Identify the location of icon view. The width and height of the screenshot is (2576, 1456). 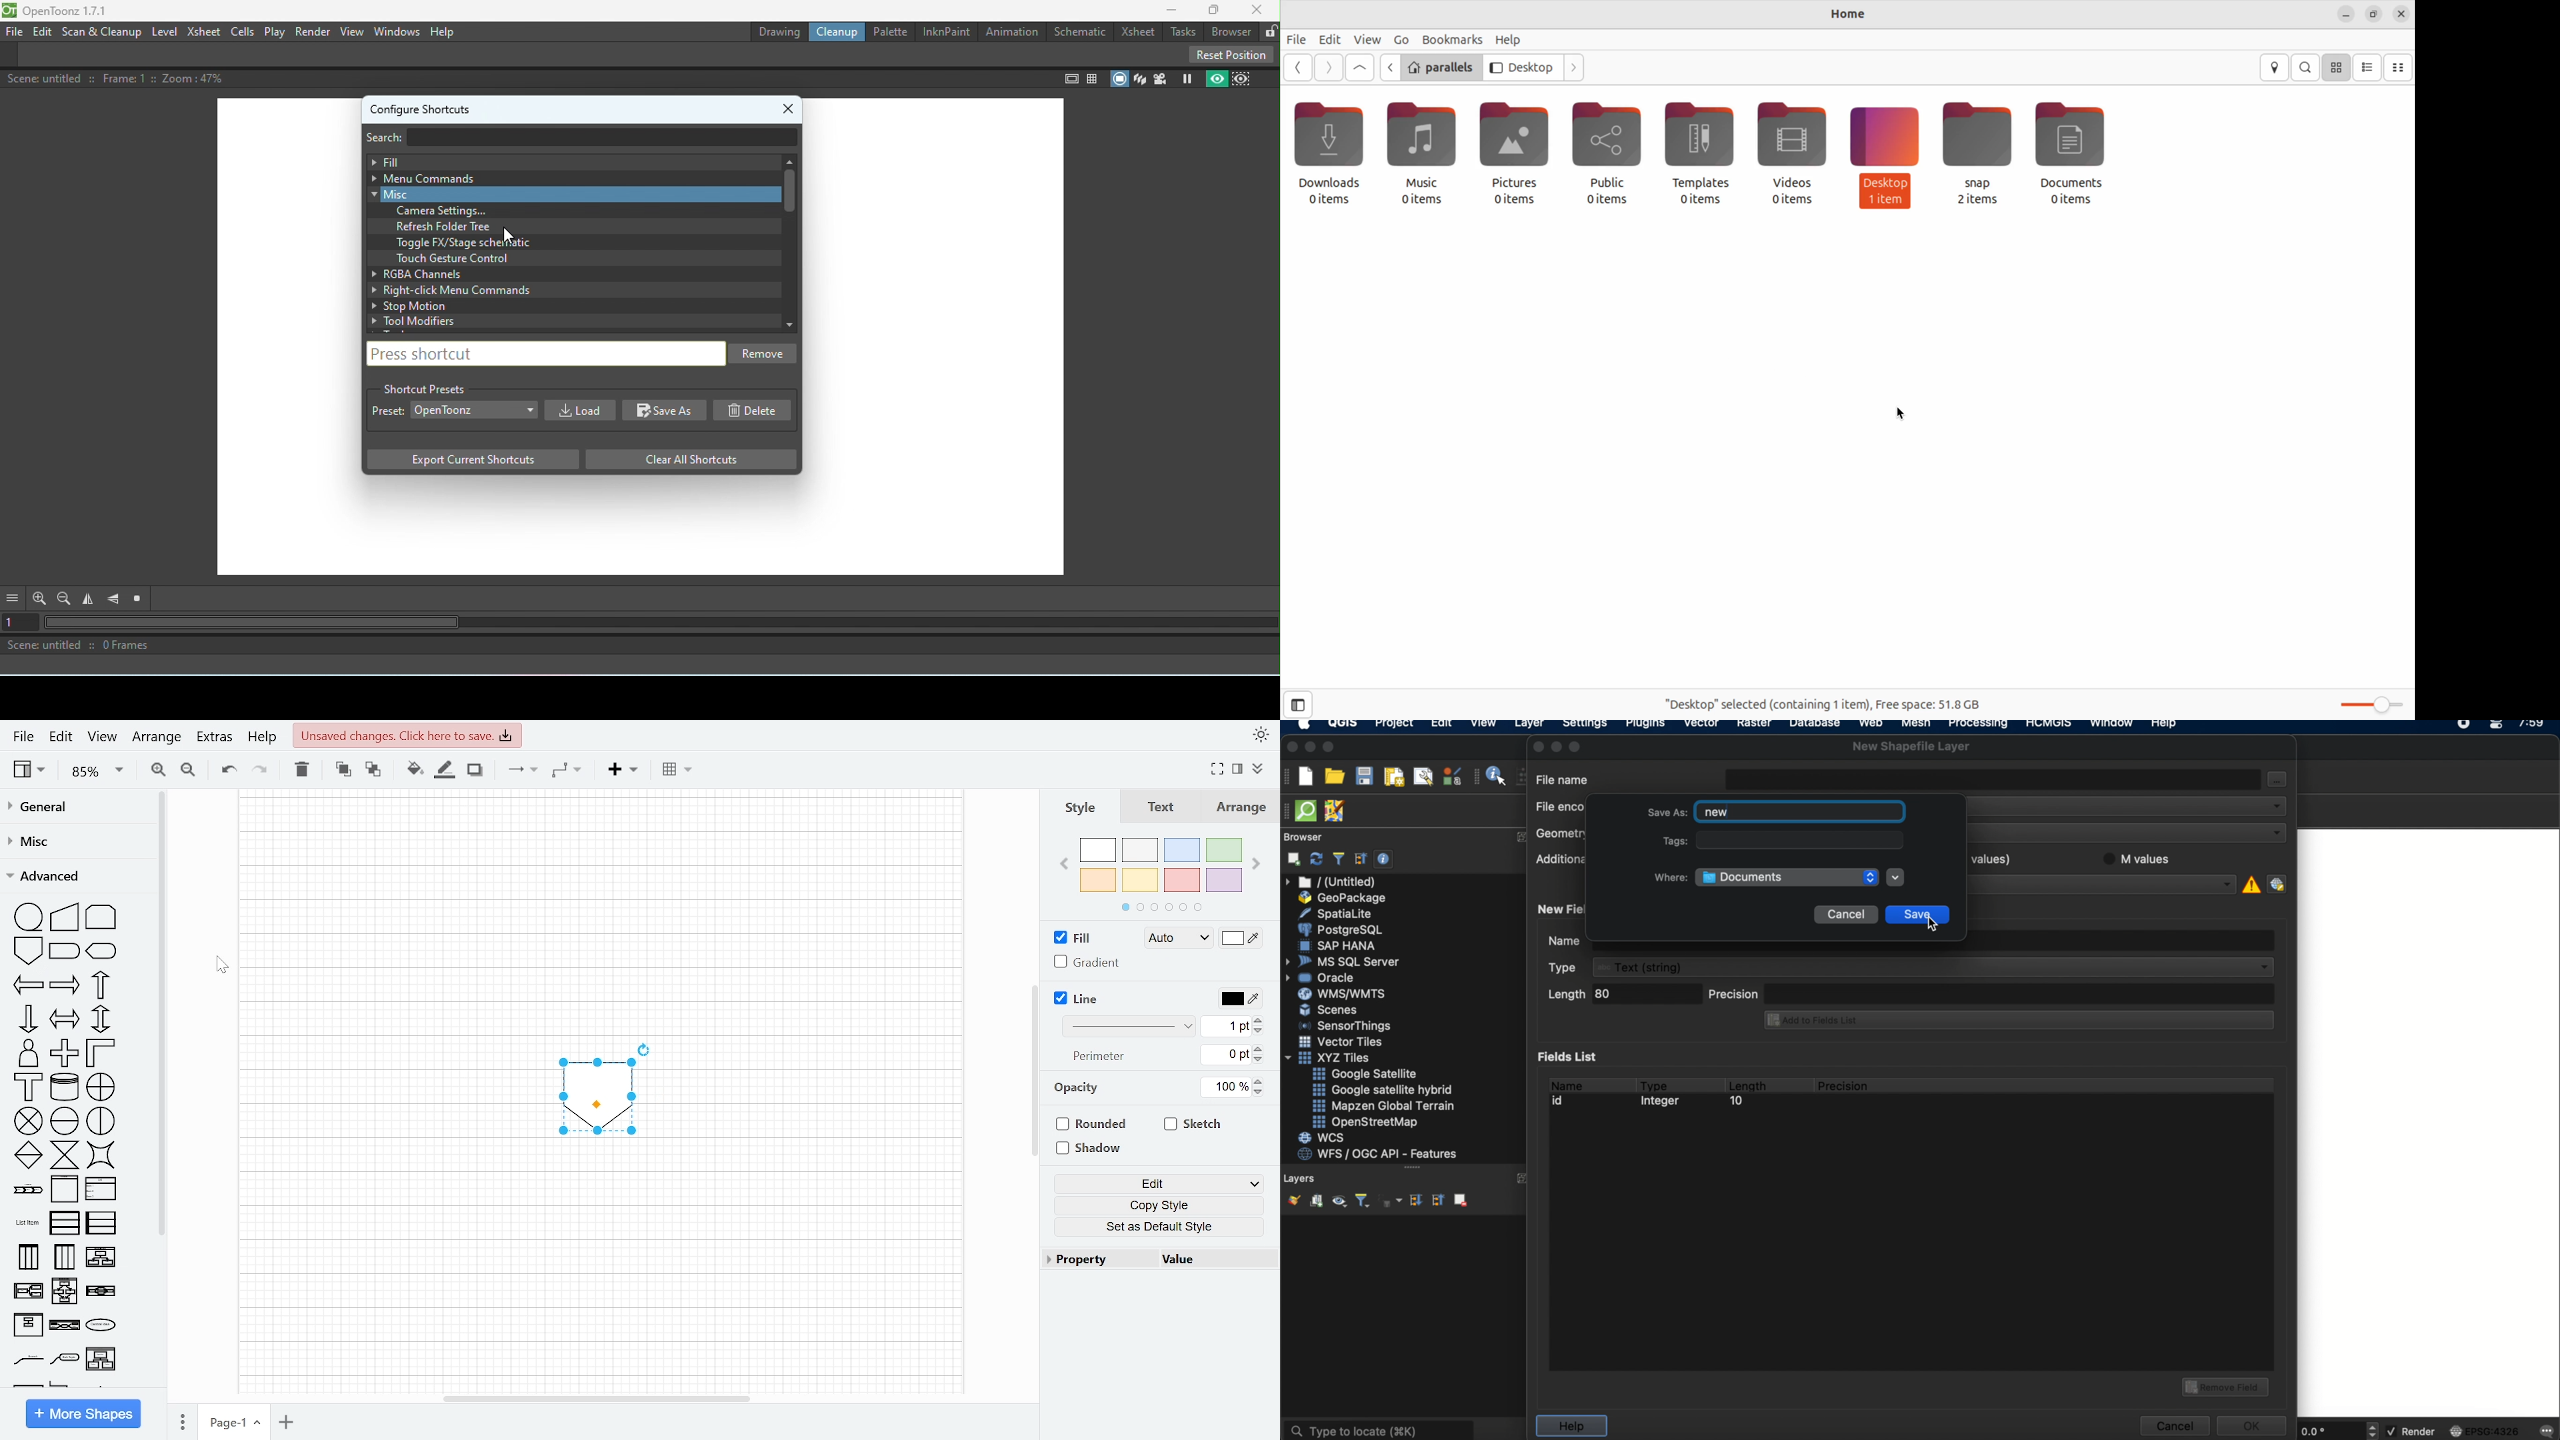
(2337, 68).